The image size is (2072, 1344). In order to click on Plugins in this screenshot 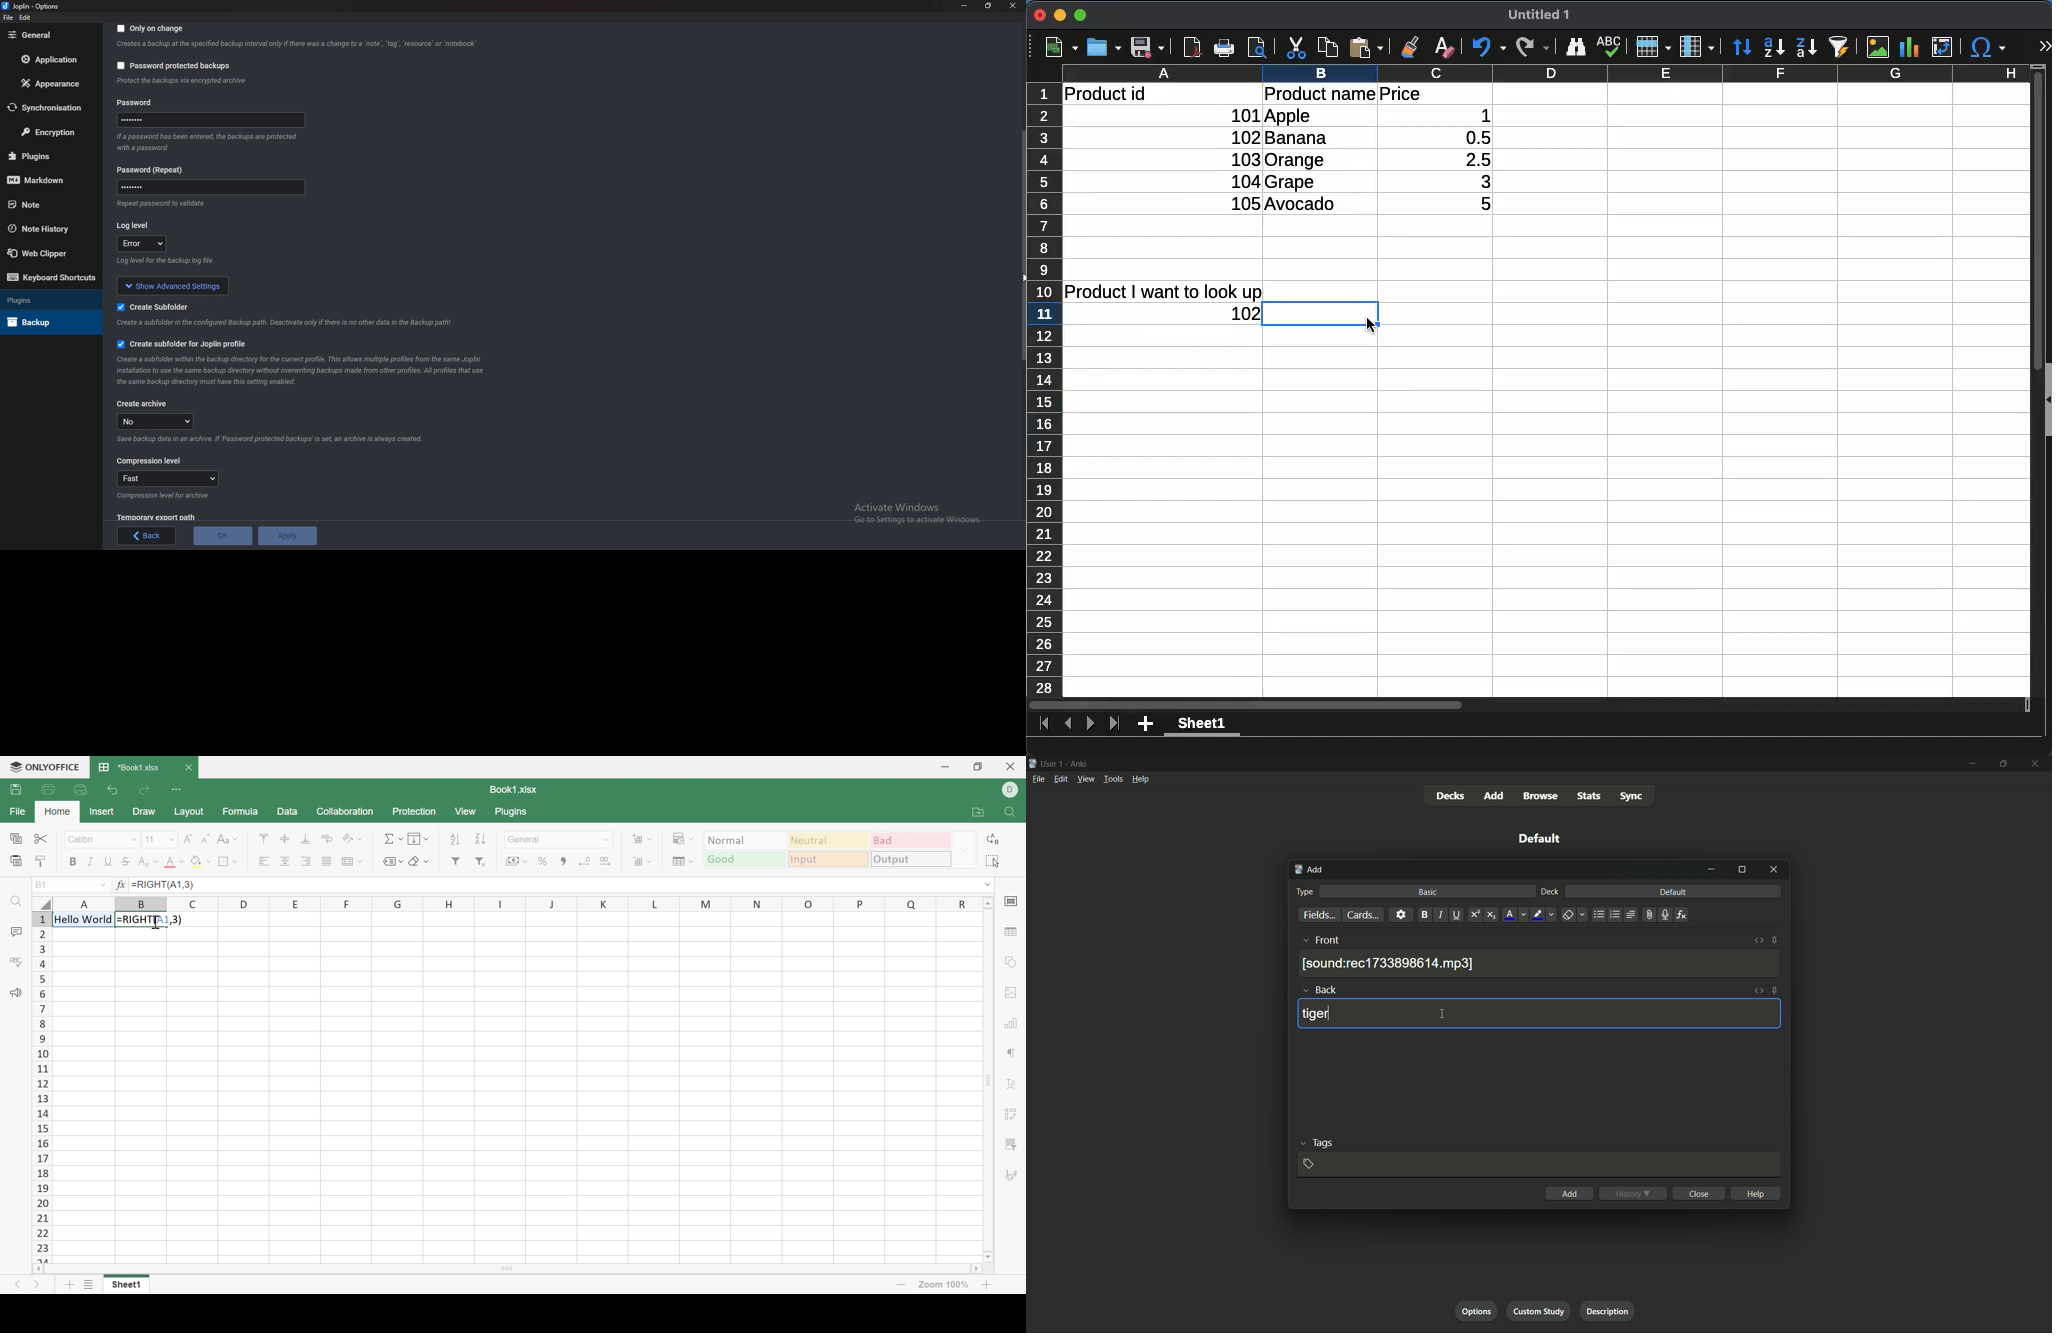, I will do `click(45, 301)`.